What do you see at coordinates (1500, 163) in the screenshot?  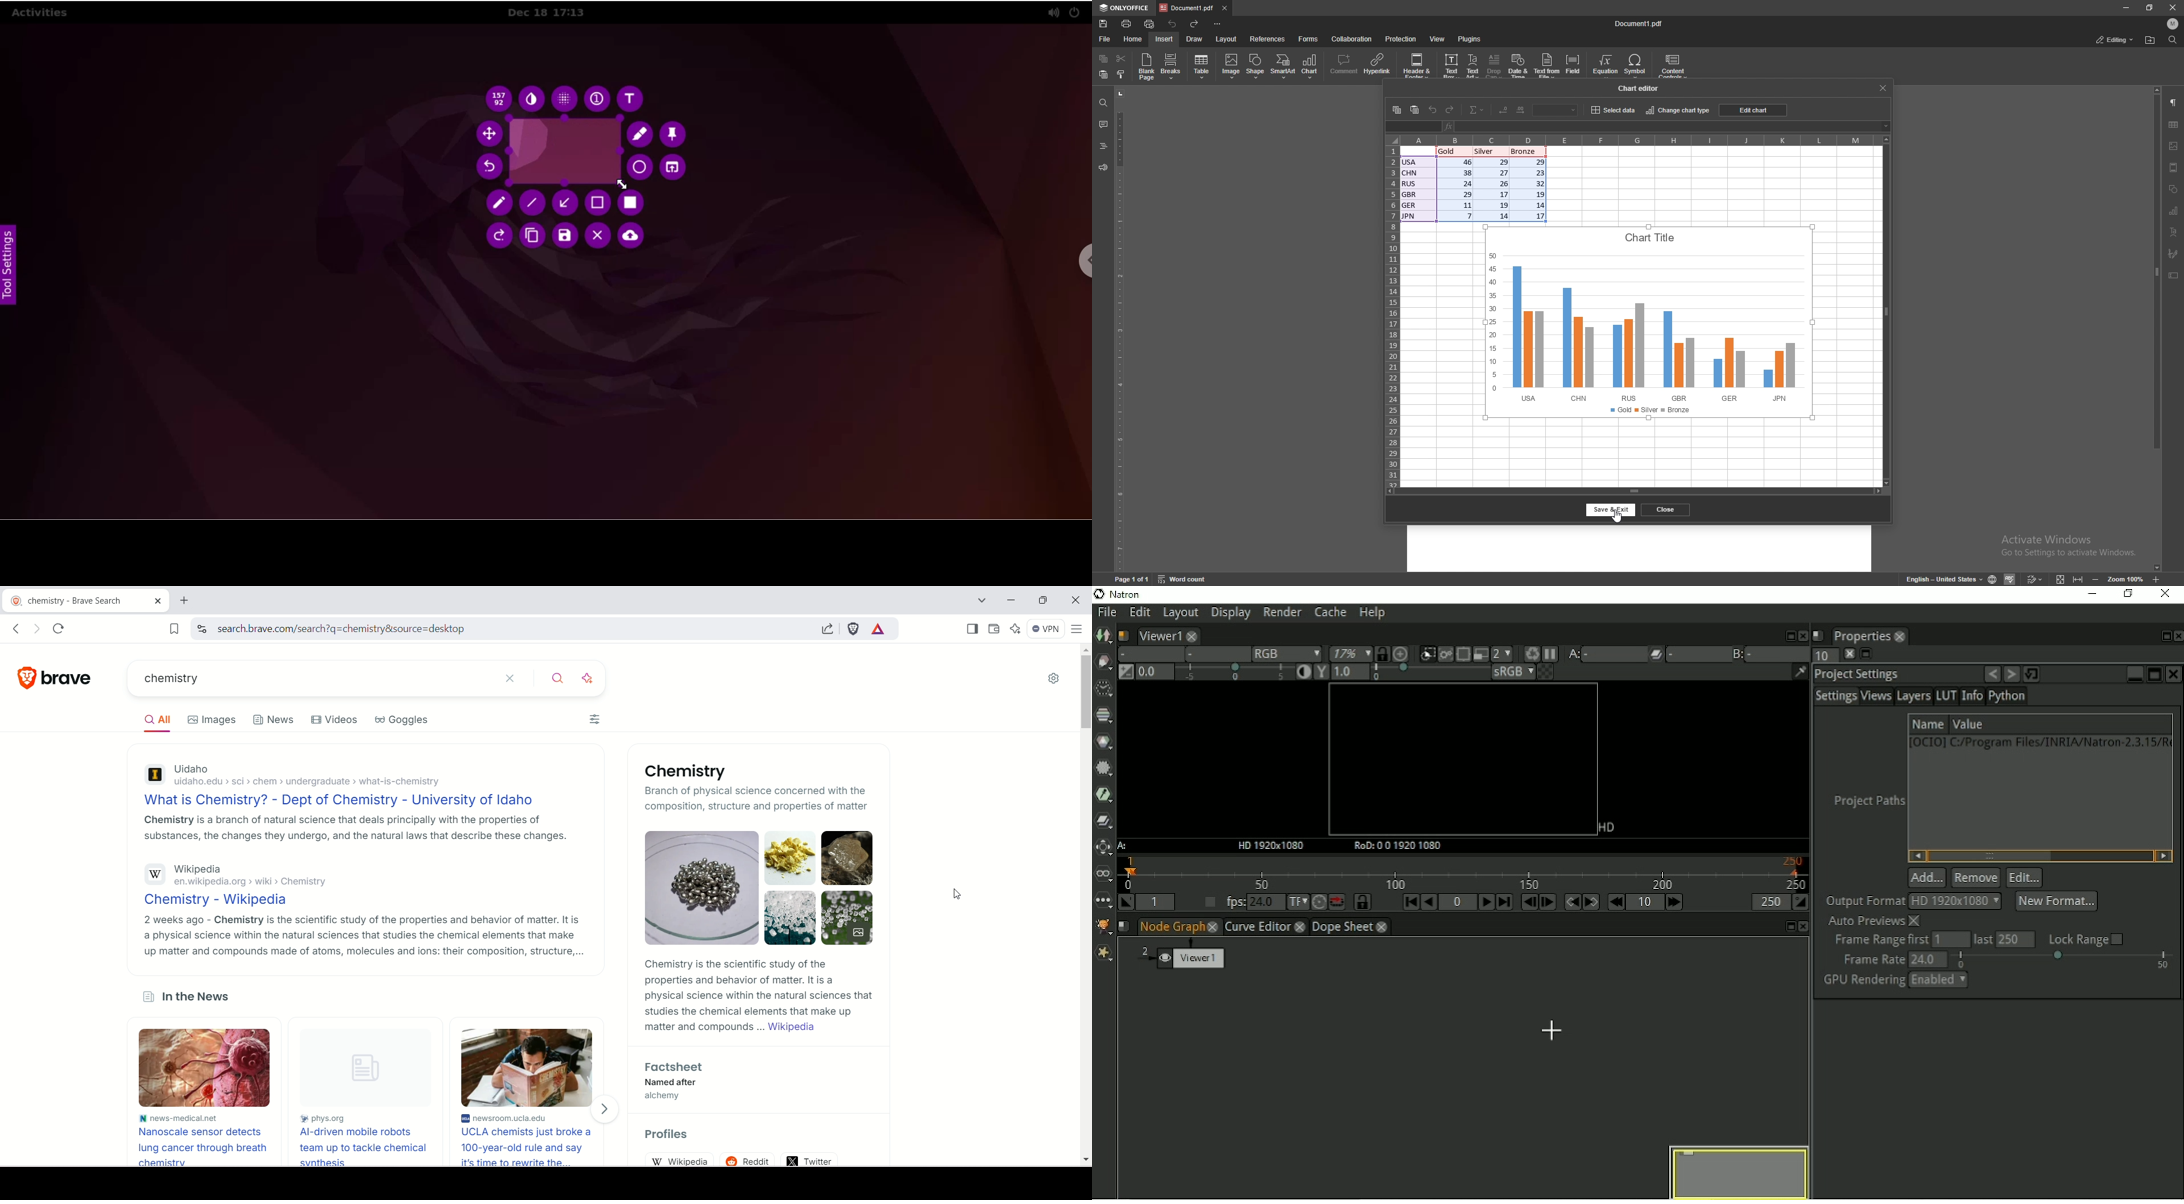 I see `29` at bounding box center [1500, 163].